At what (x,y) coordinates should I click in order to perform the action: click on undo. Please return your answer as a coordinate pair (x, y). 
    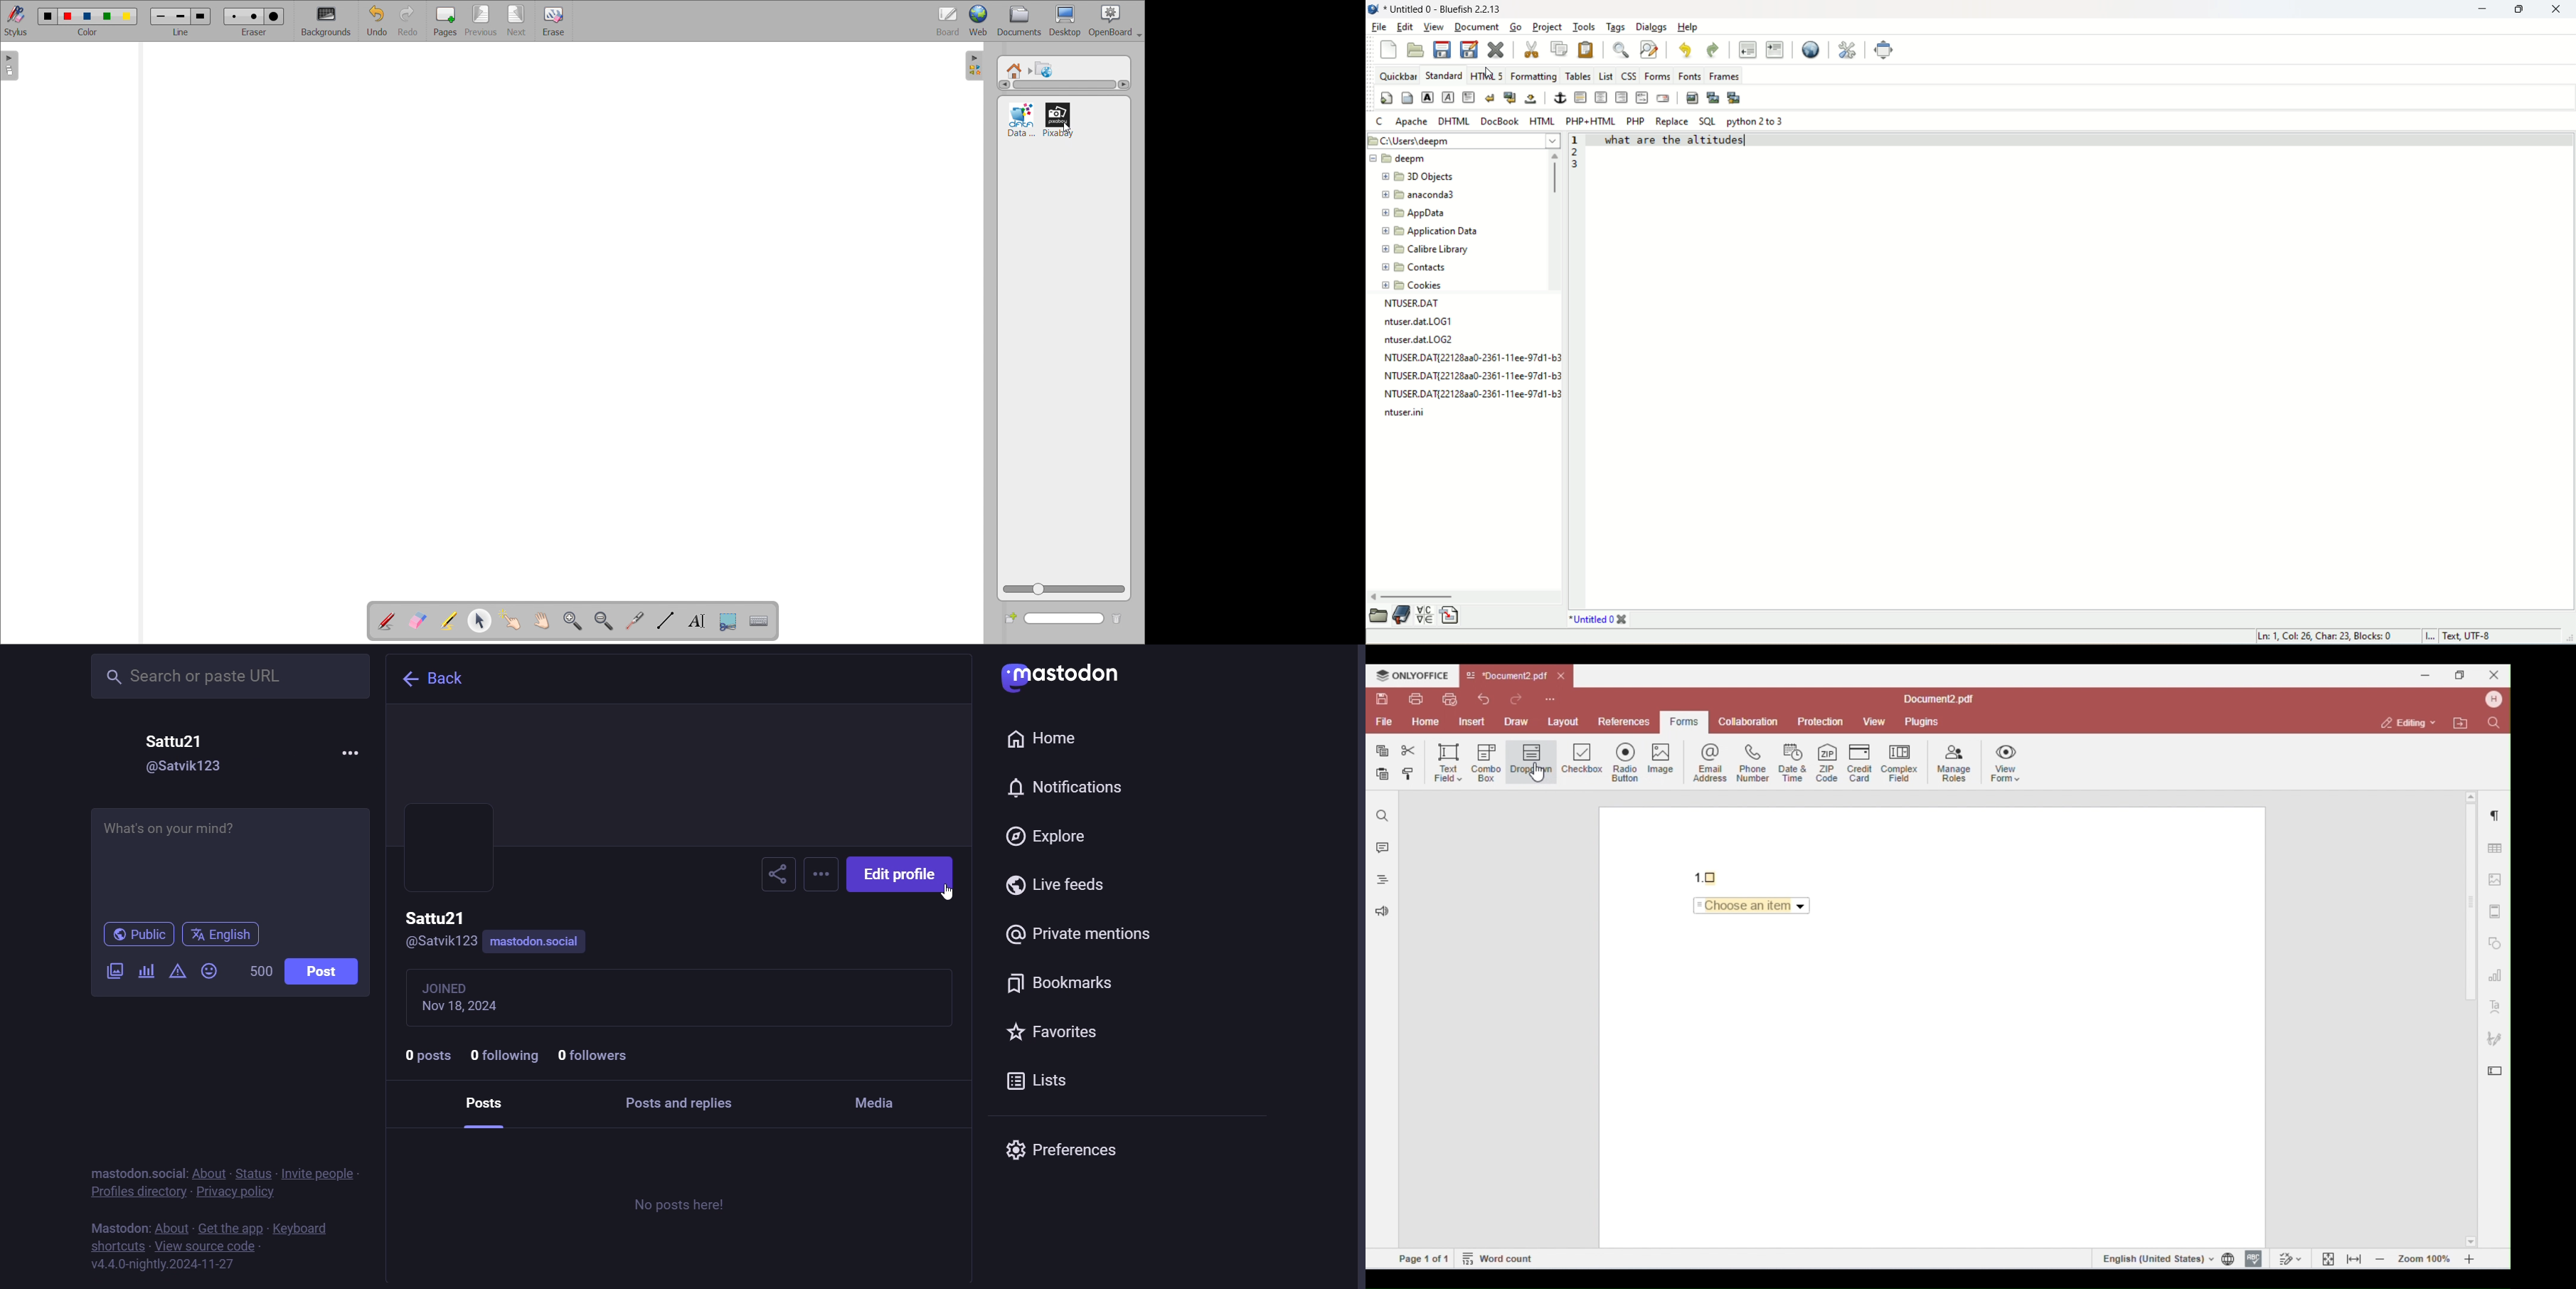
    Looking at the image, I should click on (1684, 50).